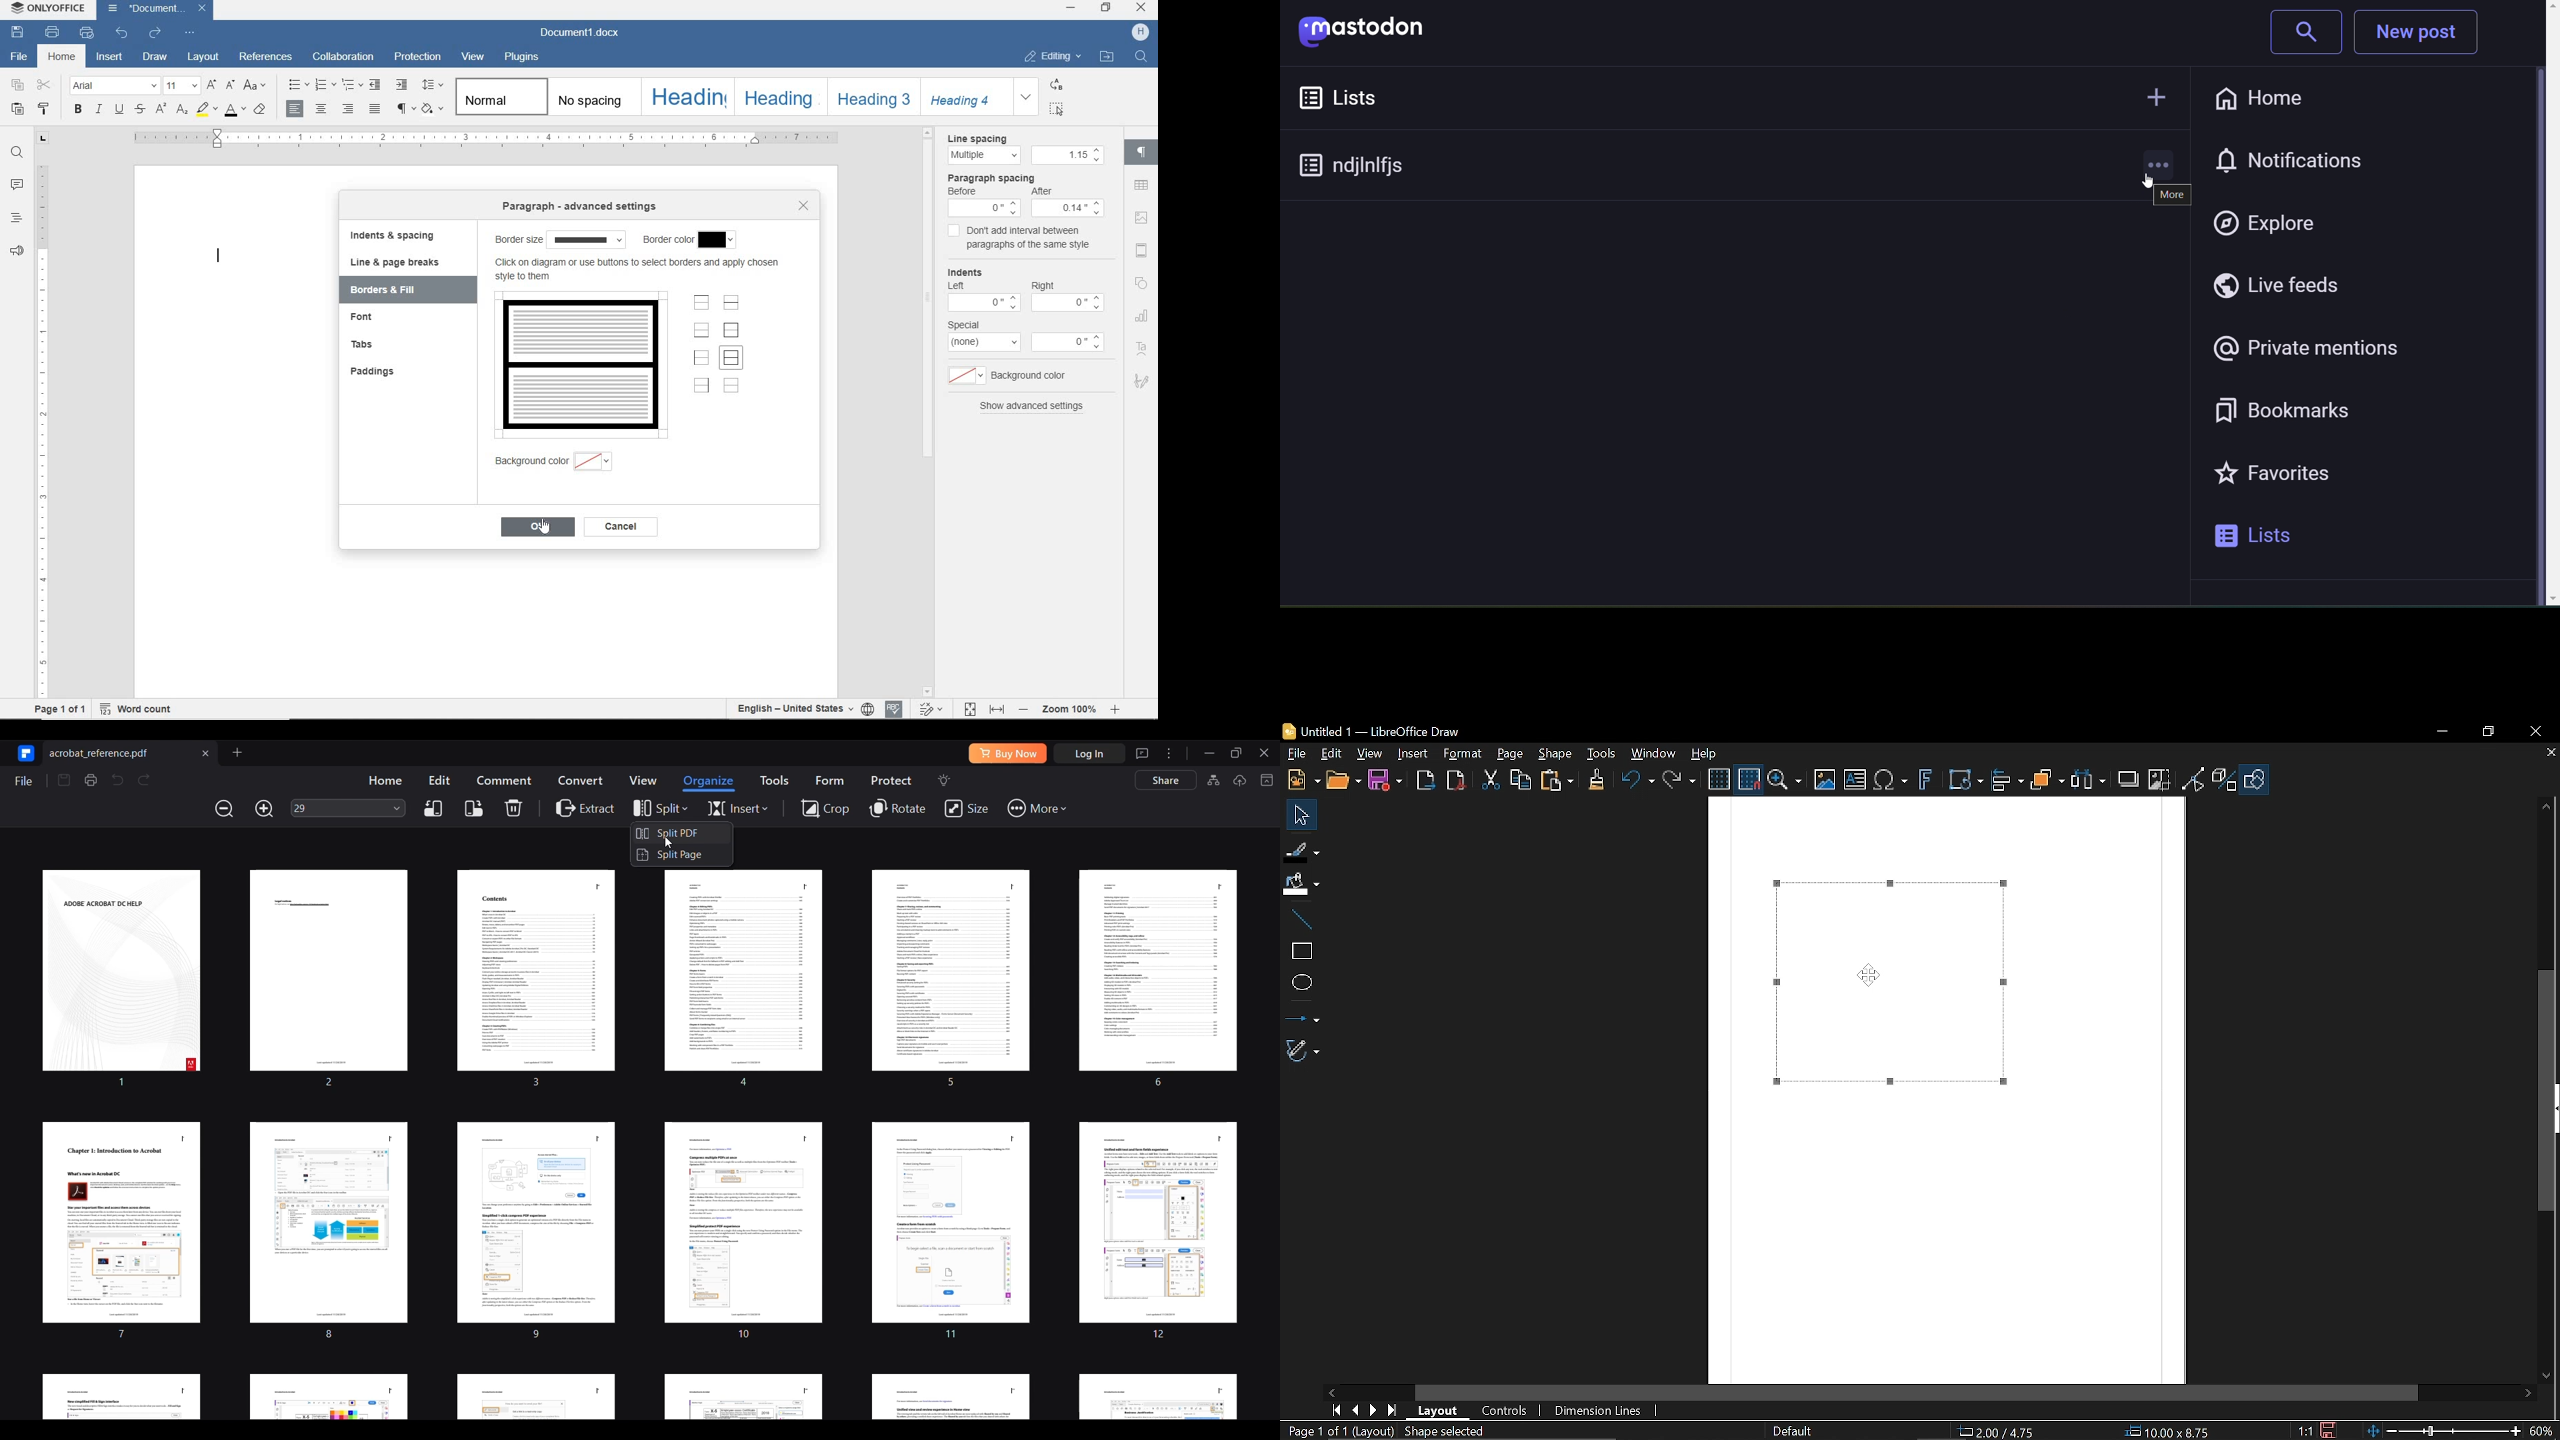 The image size is (2576, 1456). Describe the element at coordinates (119, 111) in the screenshot. I see `underline` at that location.